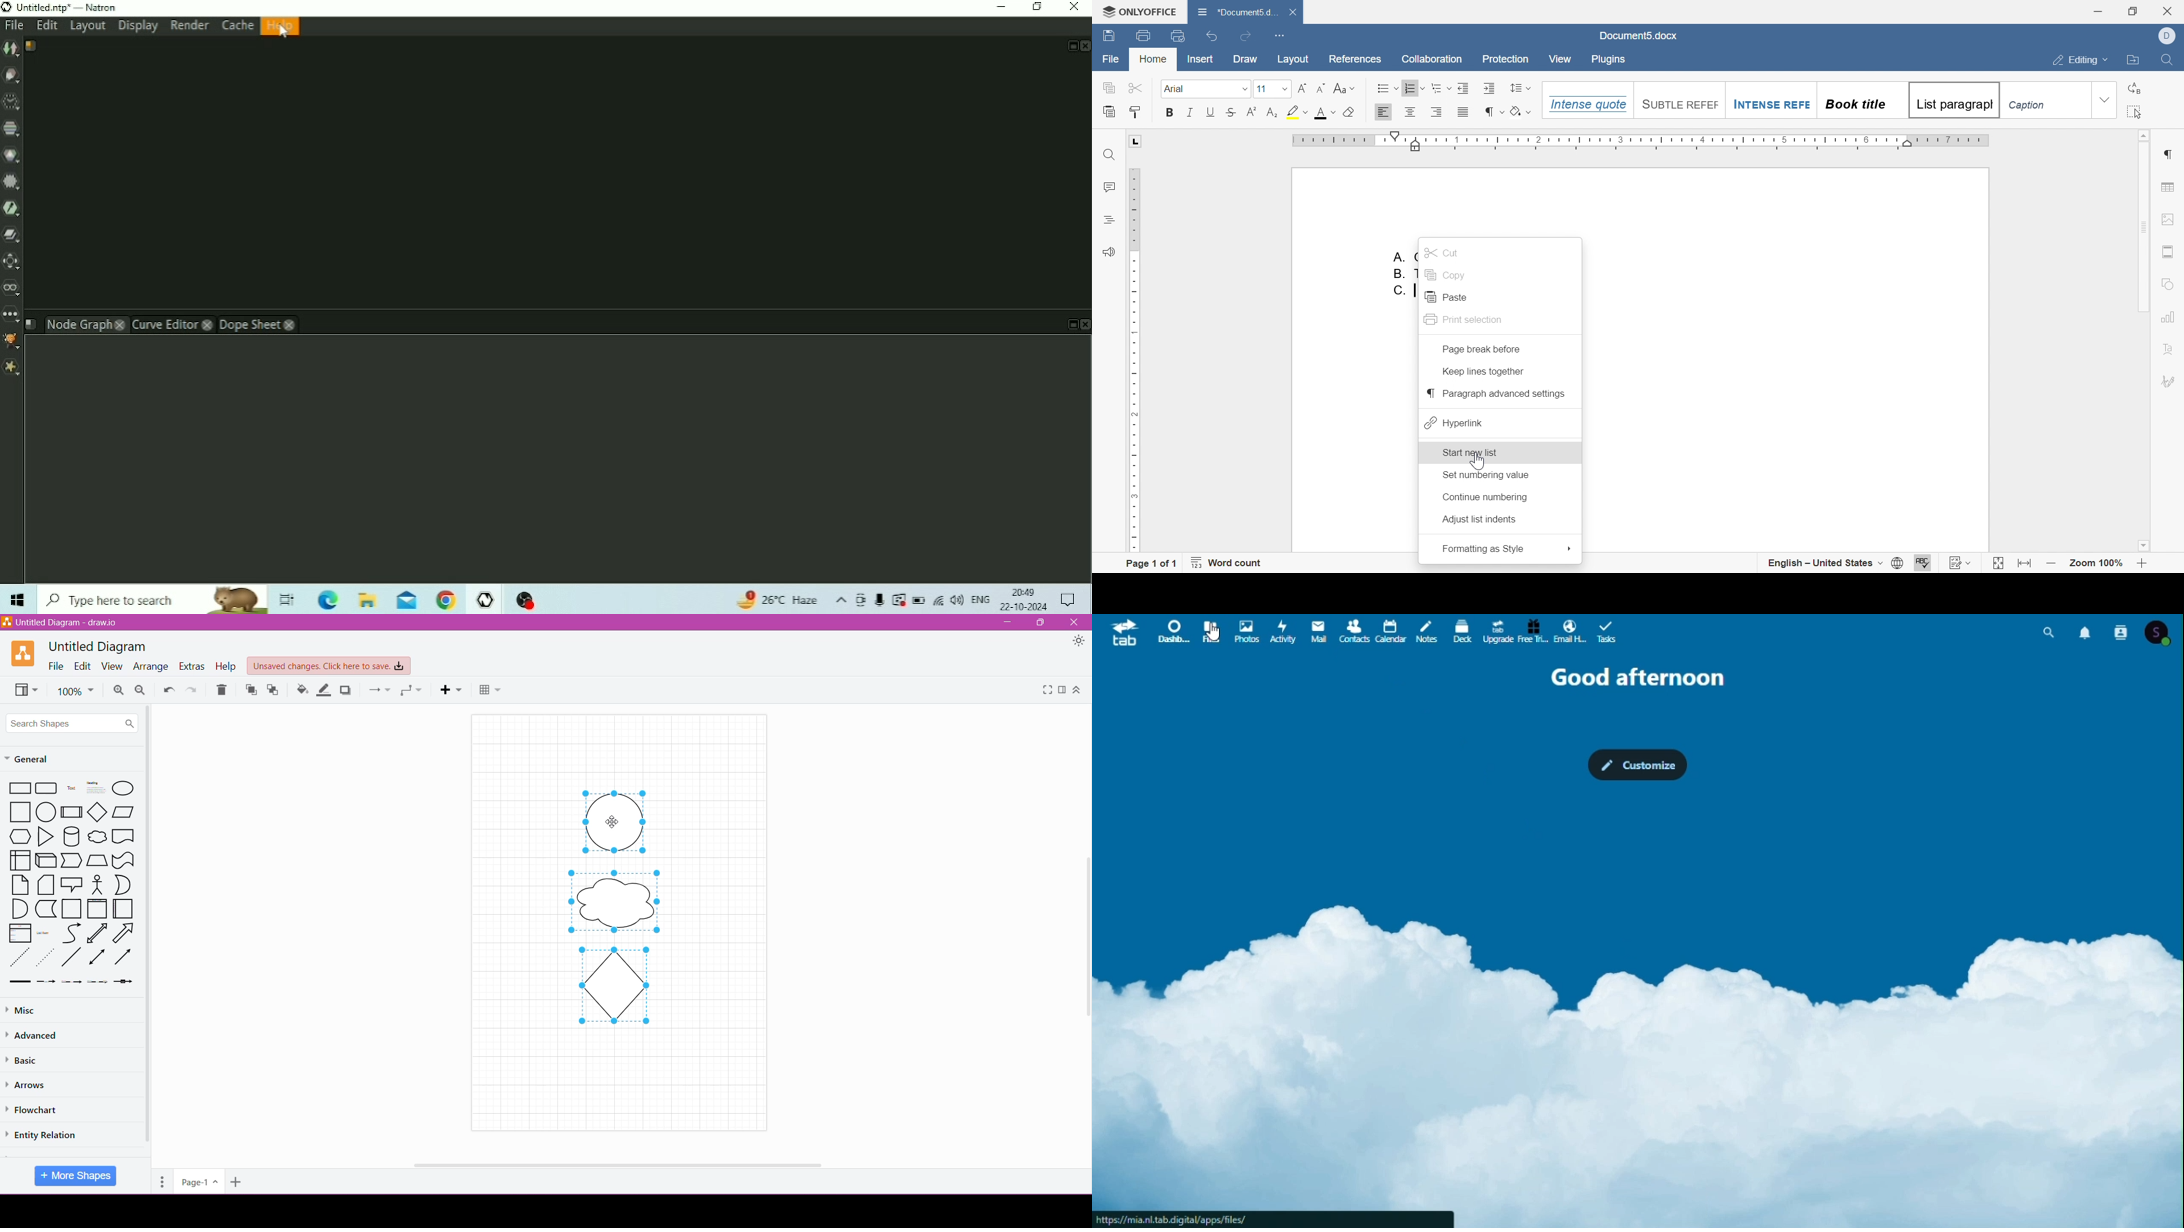 The height and width of the screenshot is (1232, 2184). I want to click on editing, so click(2080, 61).